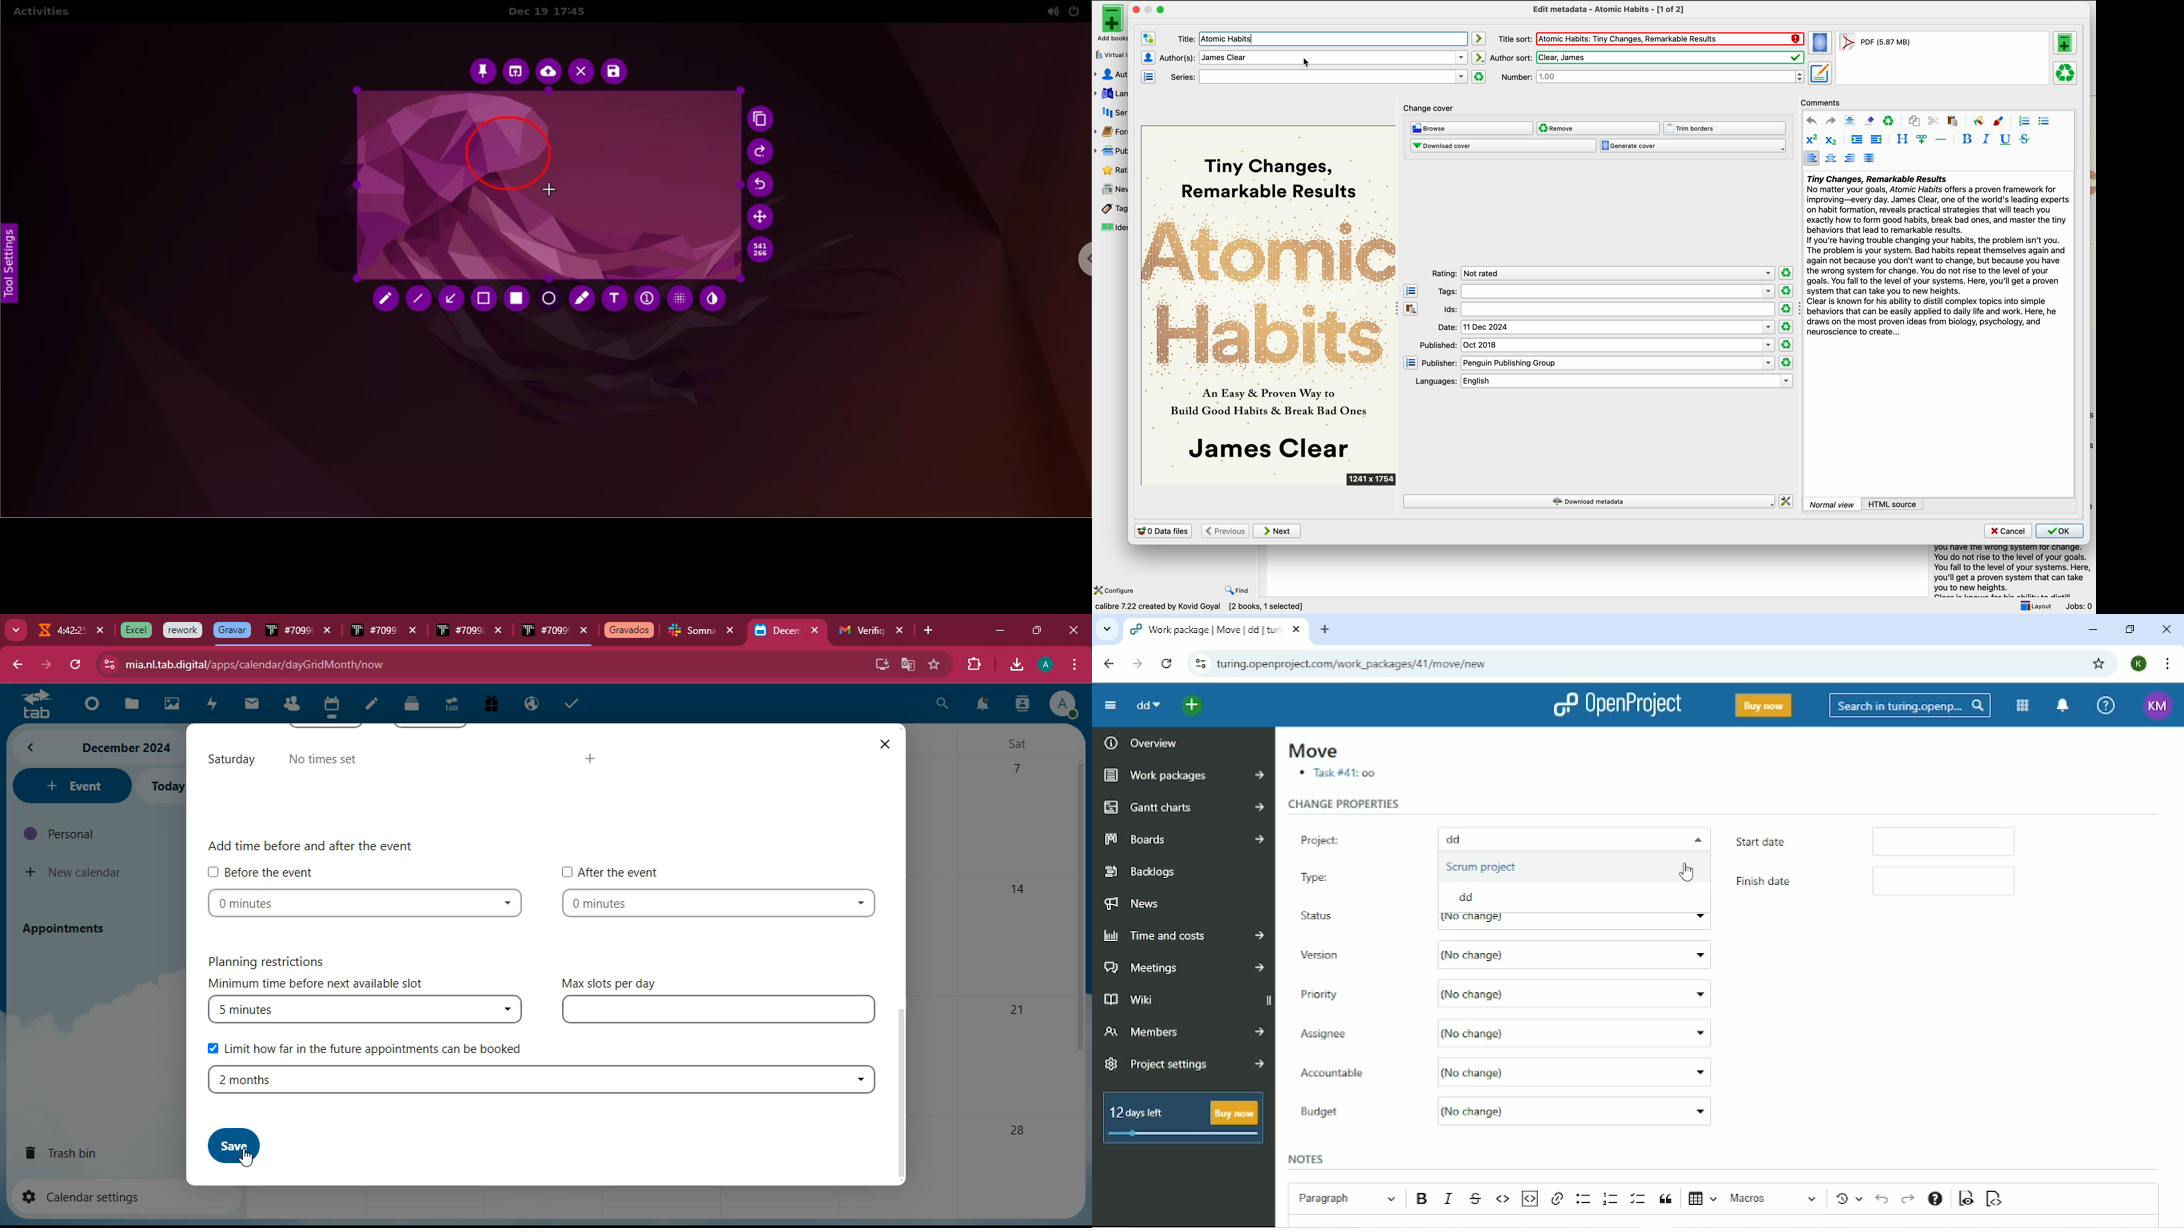 The height and width of the screenshot is (1232, 2184). What do you see at coordinates (1777, 883) in the screenshot?
I see `Finish date` at bounding box center [1777, 883].